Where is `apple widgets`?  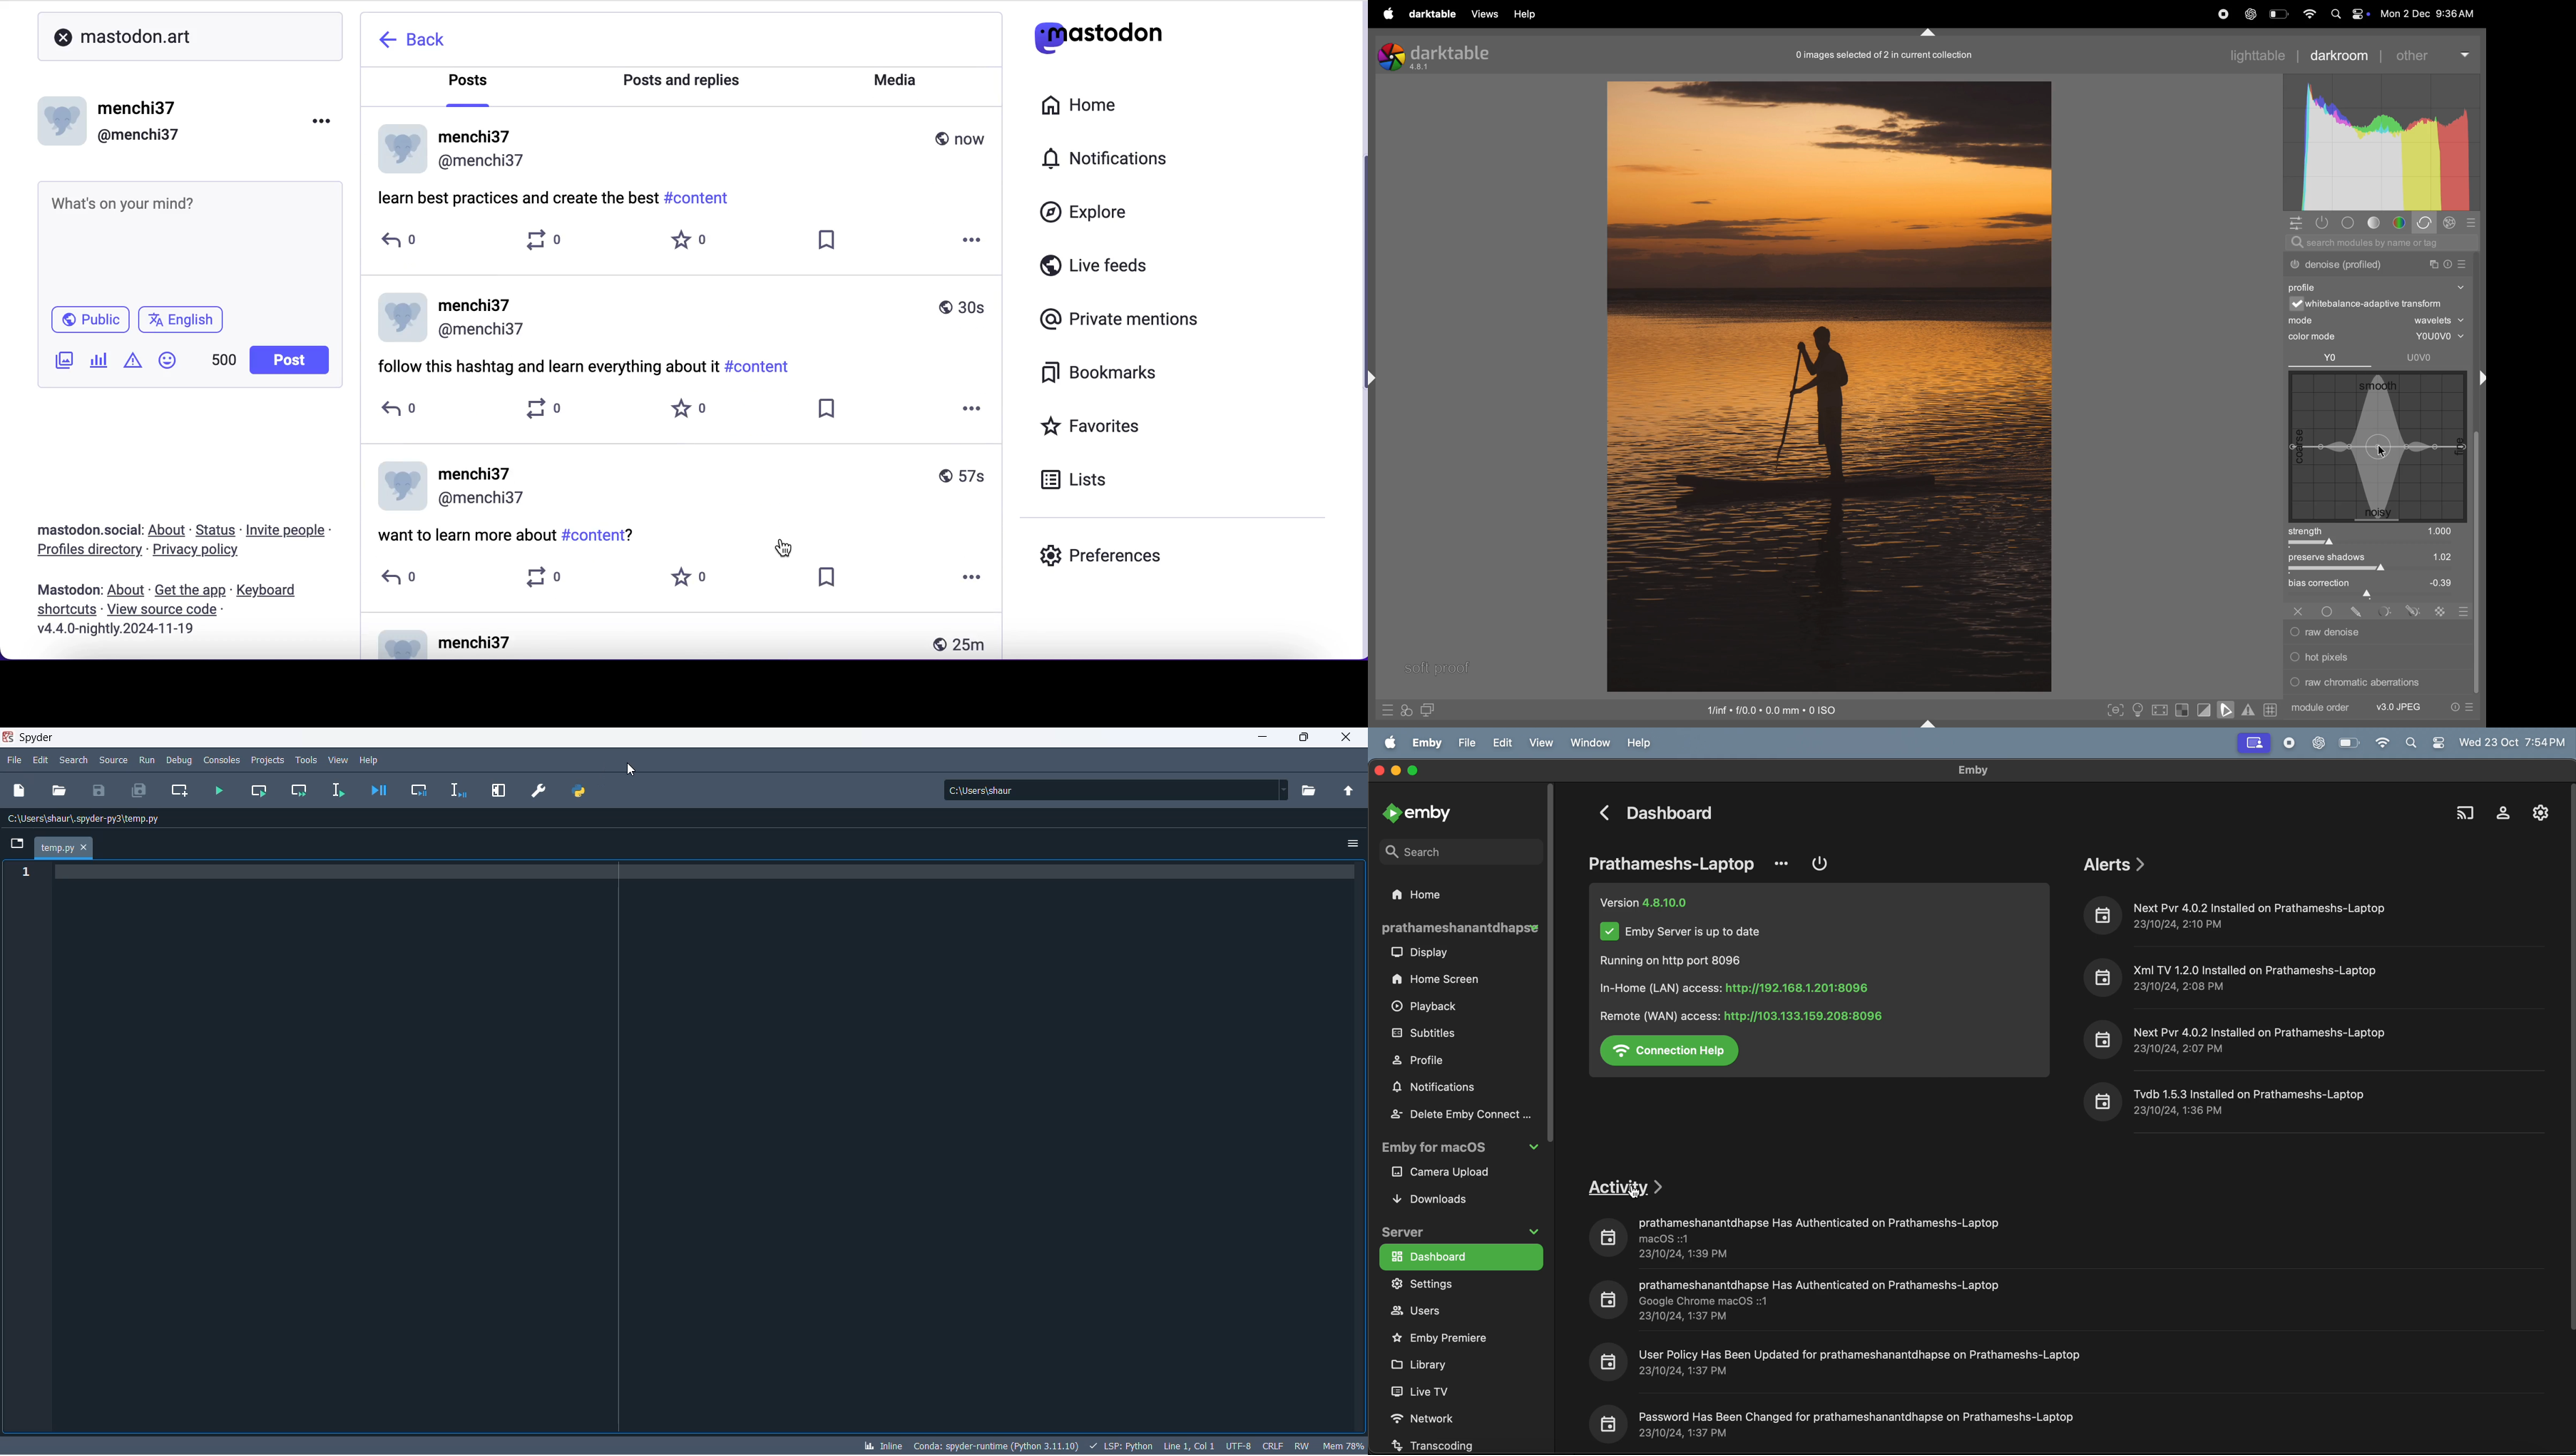
apple widgets is located at coordinates (2426, 742).